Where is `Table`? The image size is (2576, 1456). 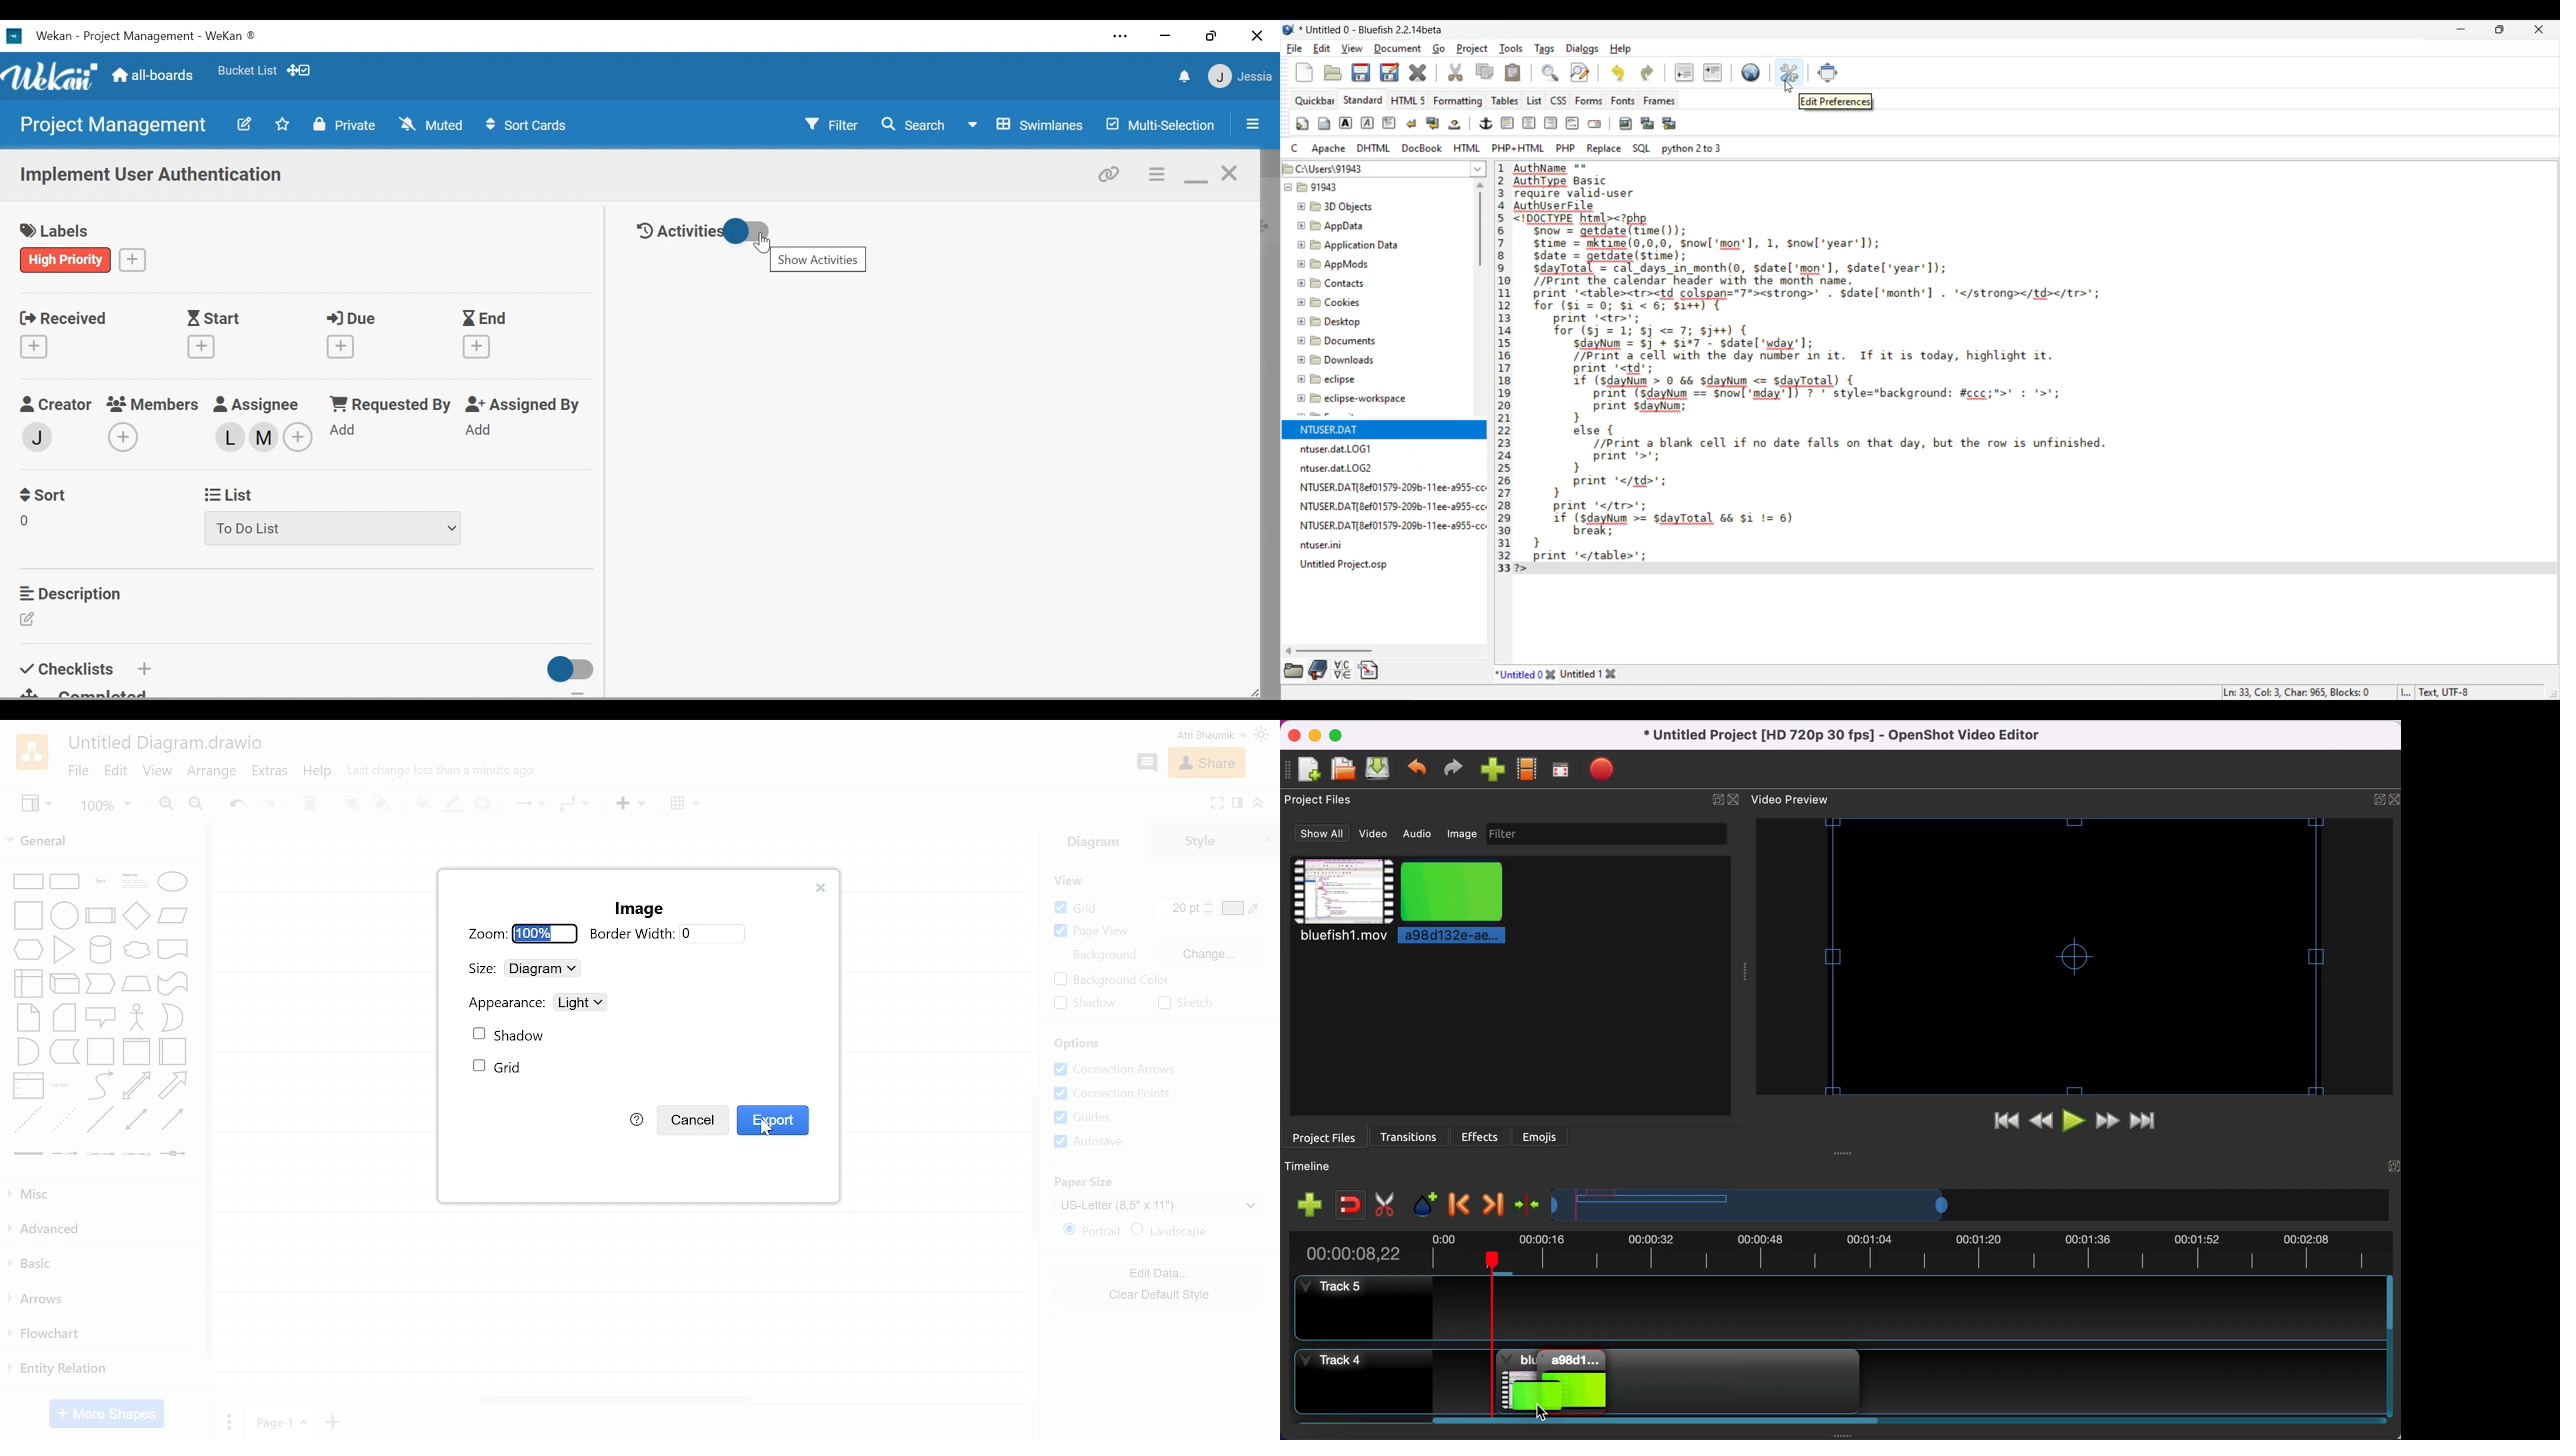 Table is located at coordinates (686, 805).